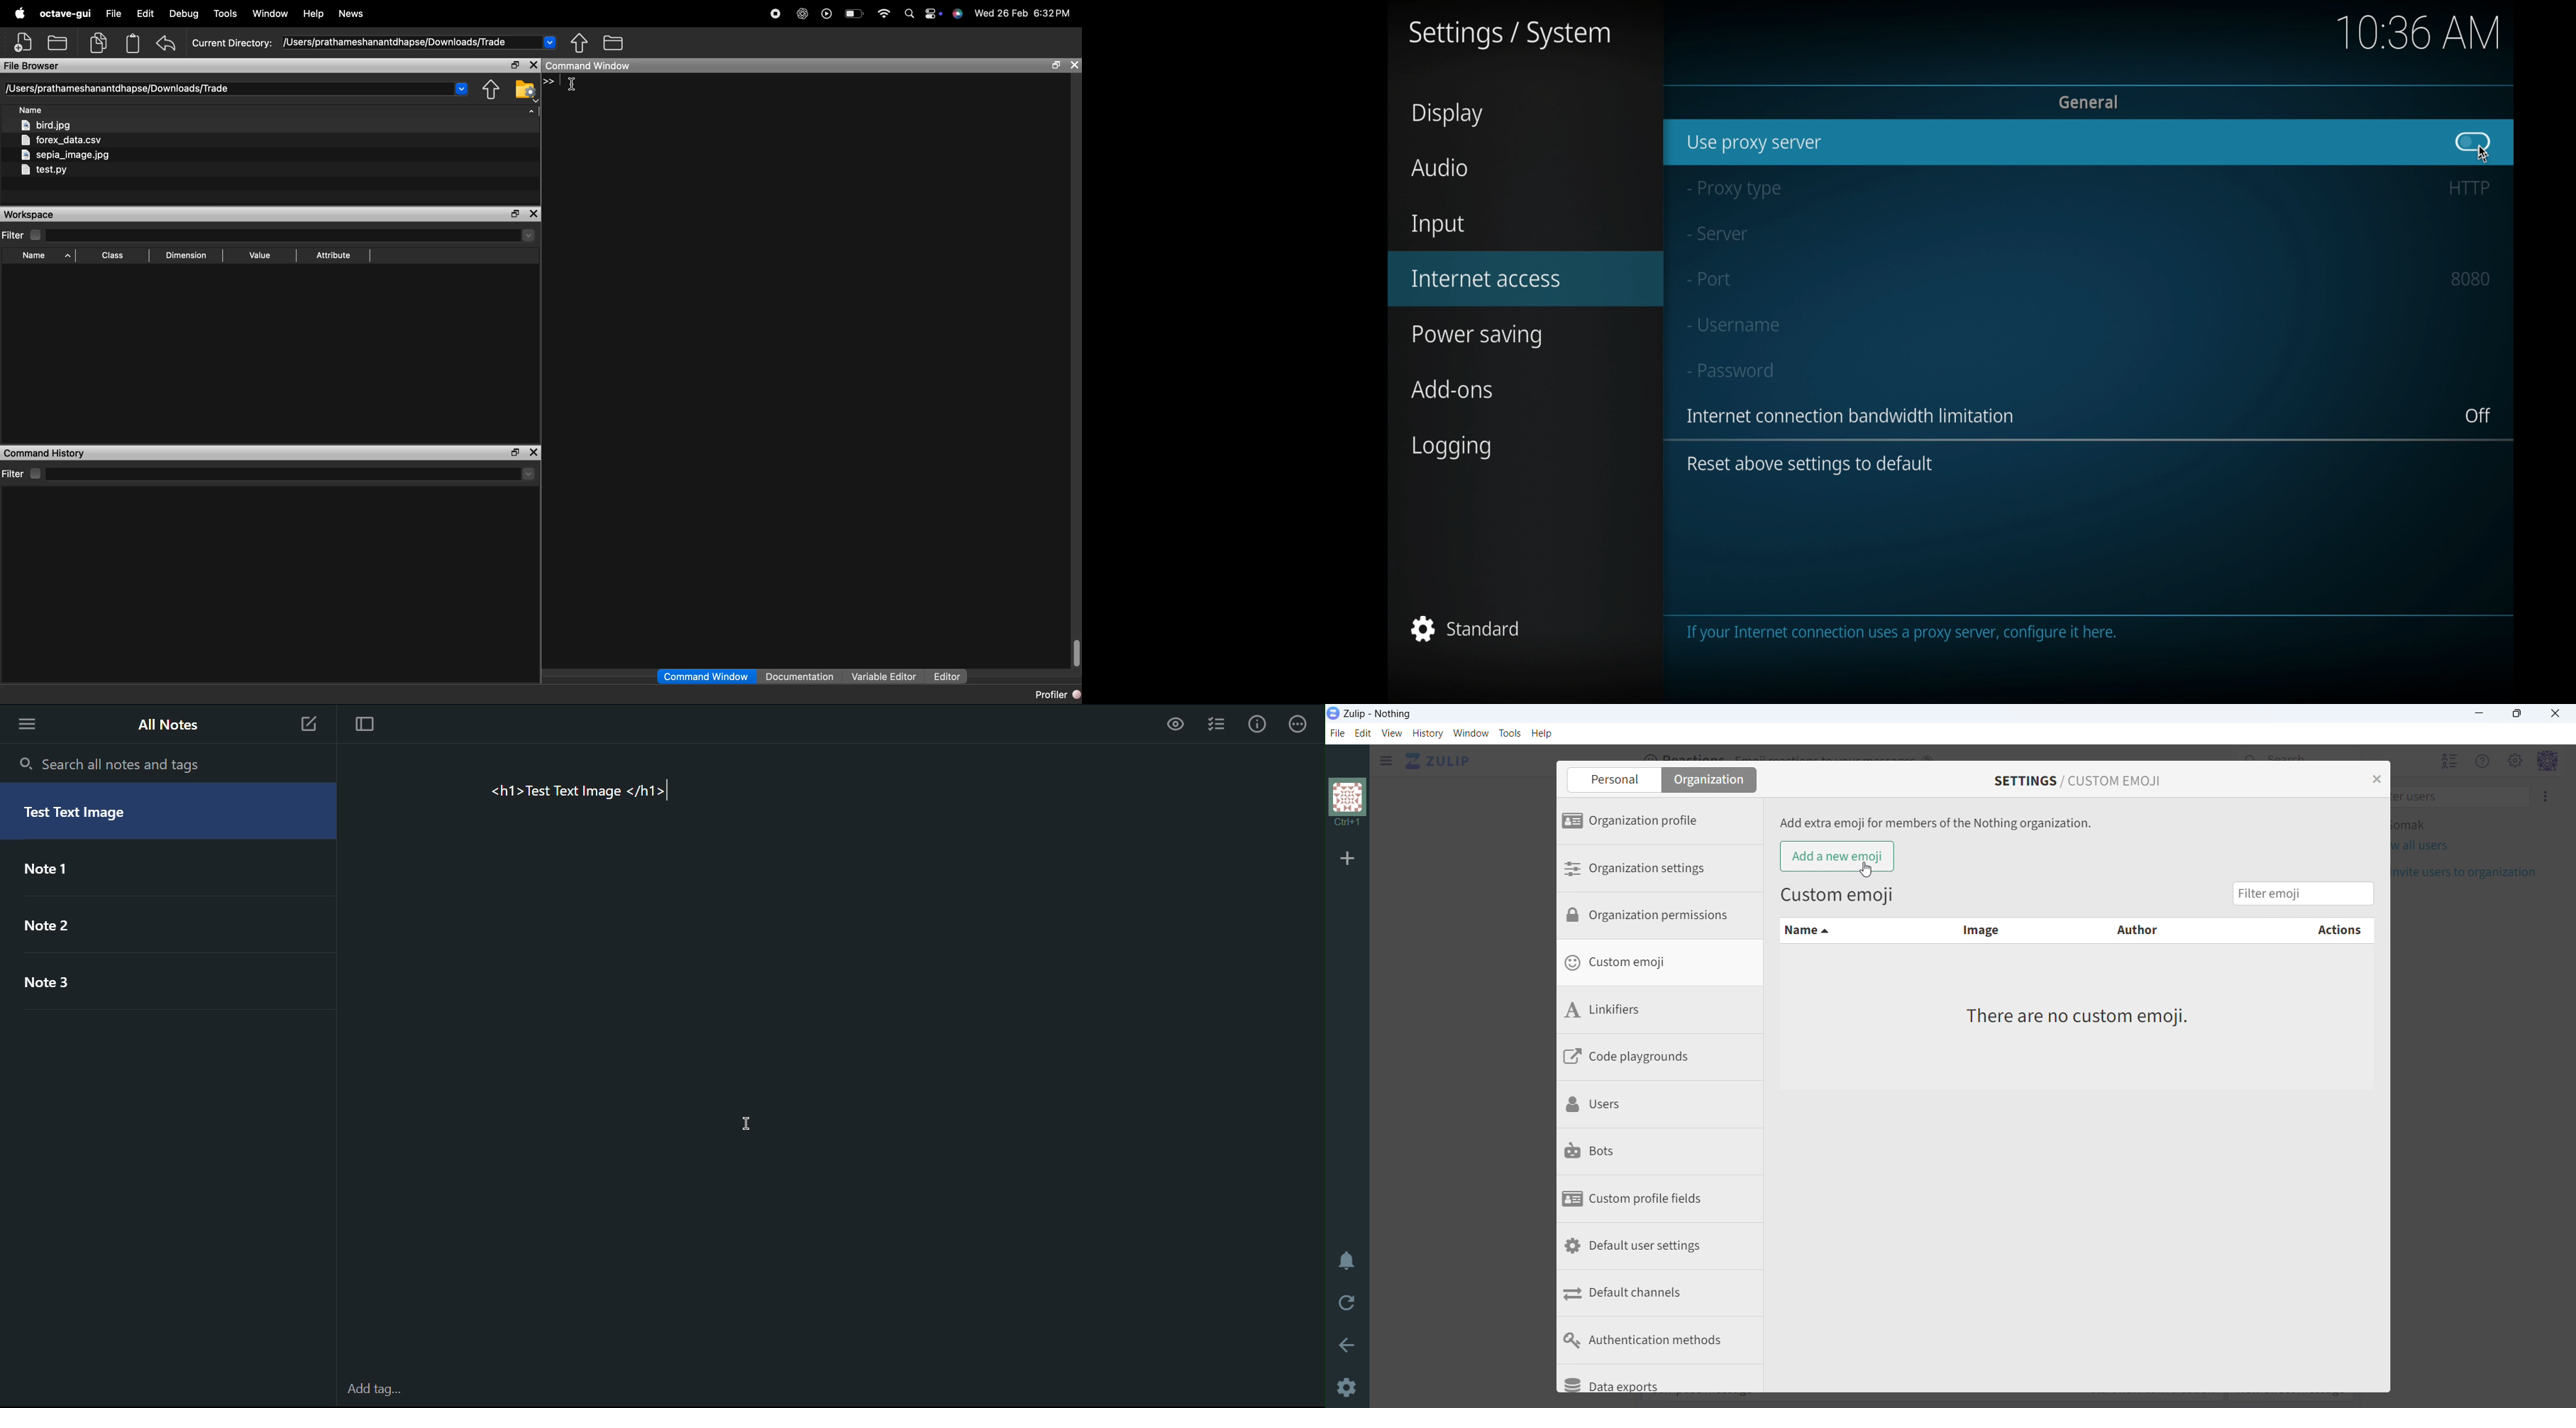 The height and width of the screenshot is (1428, 2576). Describe the element at coordinates (1867, 870) in the screenshot. I see `cursor` at that location.